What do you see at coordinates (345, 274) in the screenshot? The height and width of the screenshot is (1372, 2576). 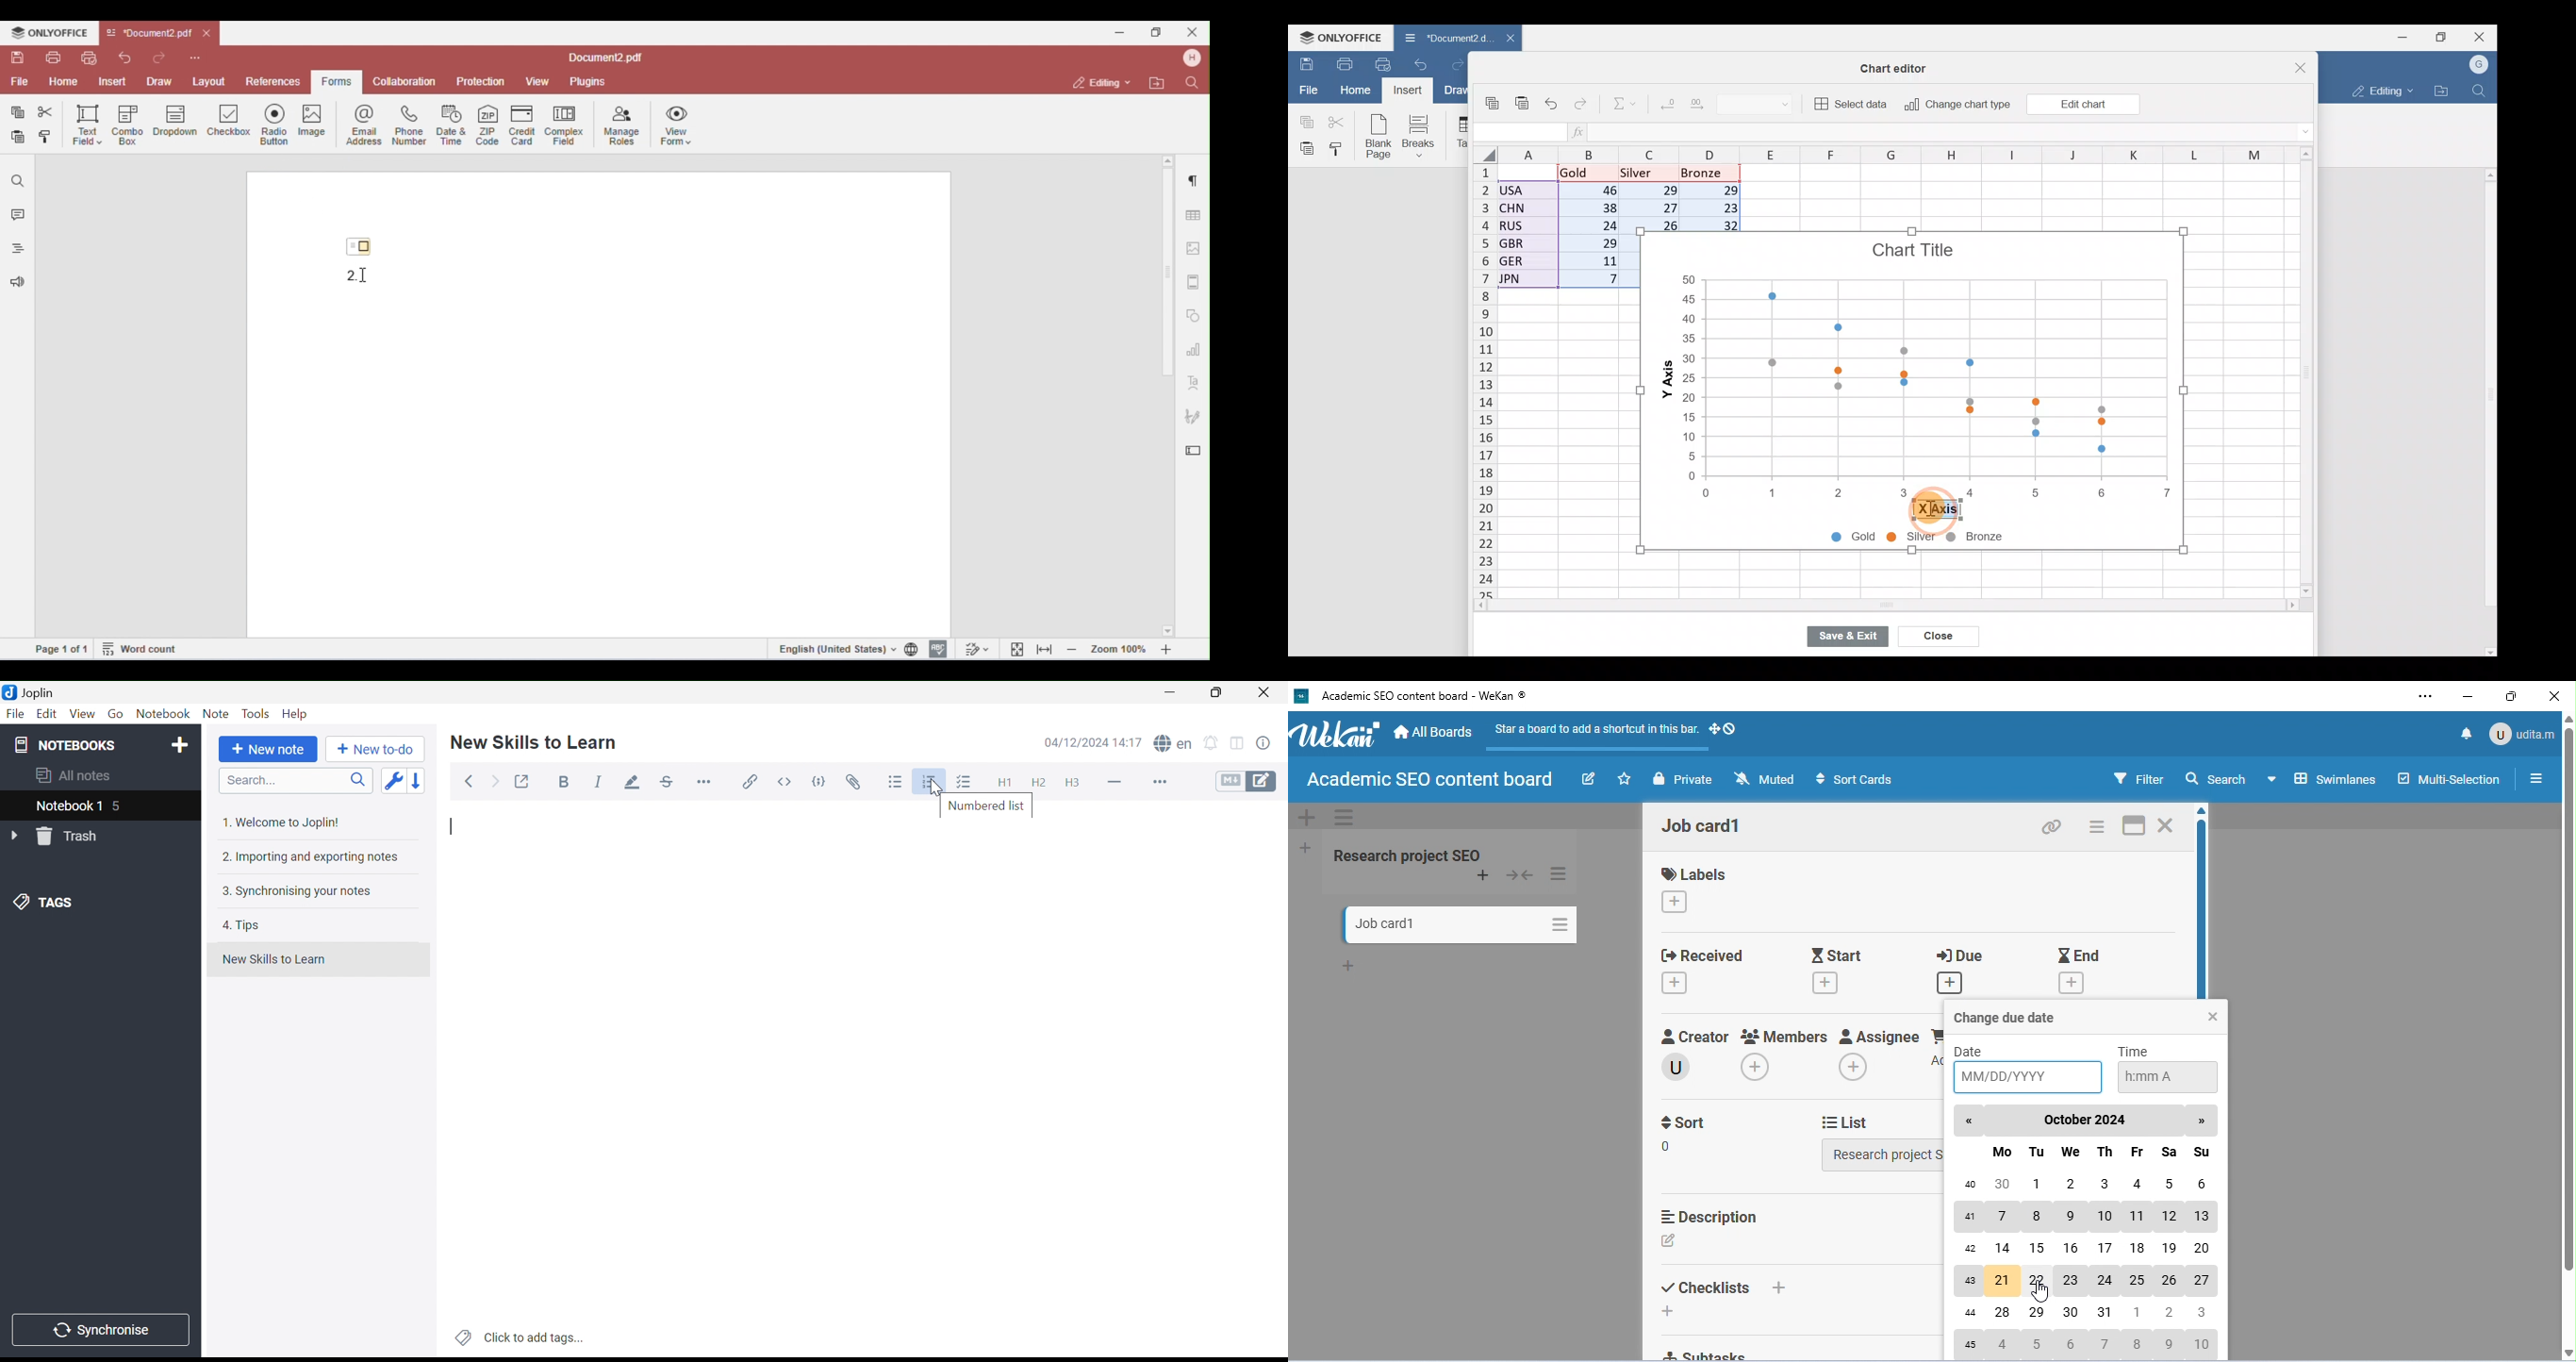 I see `form field` at bounding box center [345, 274].